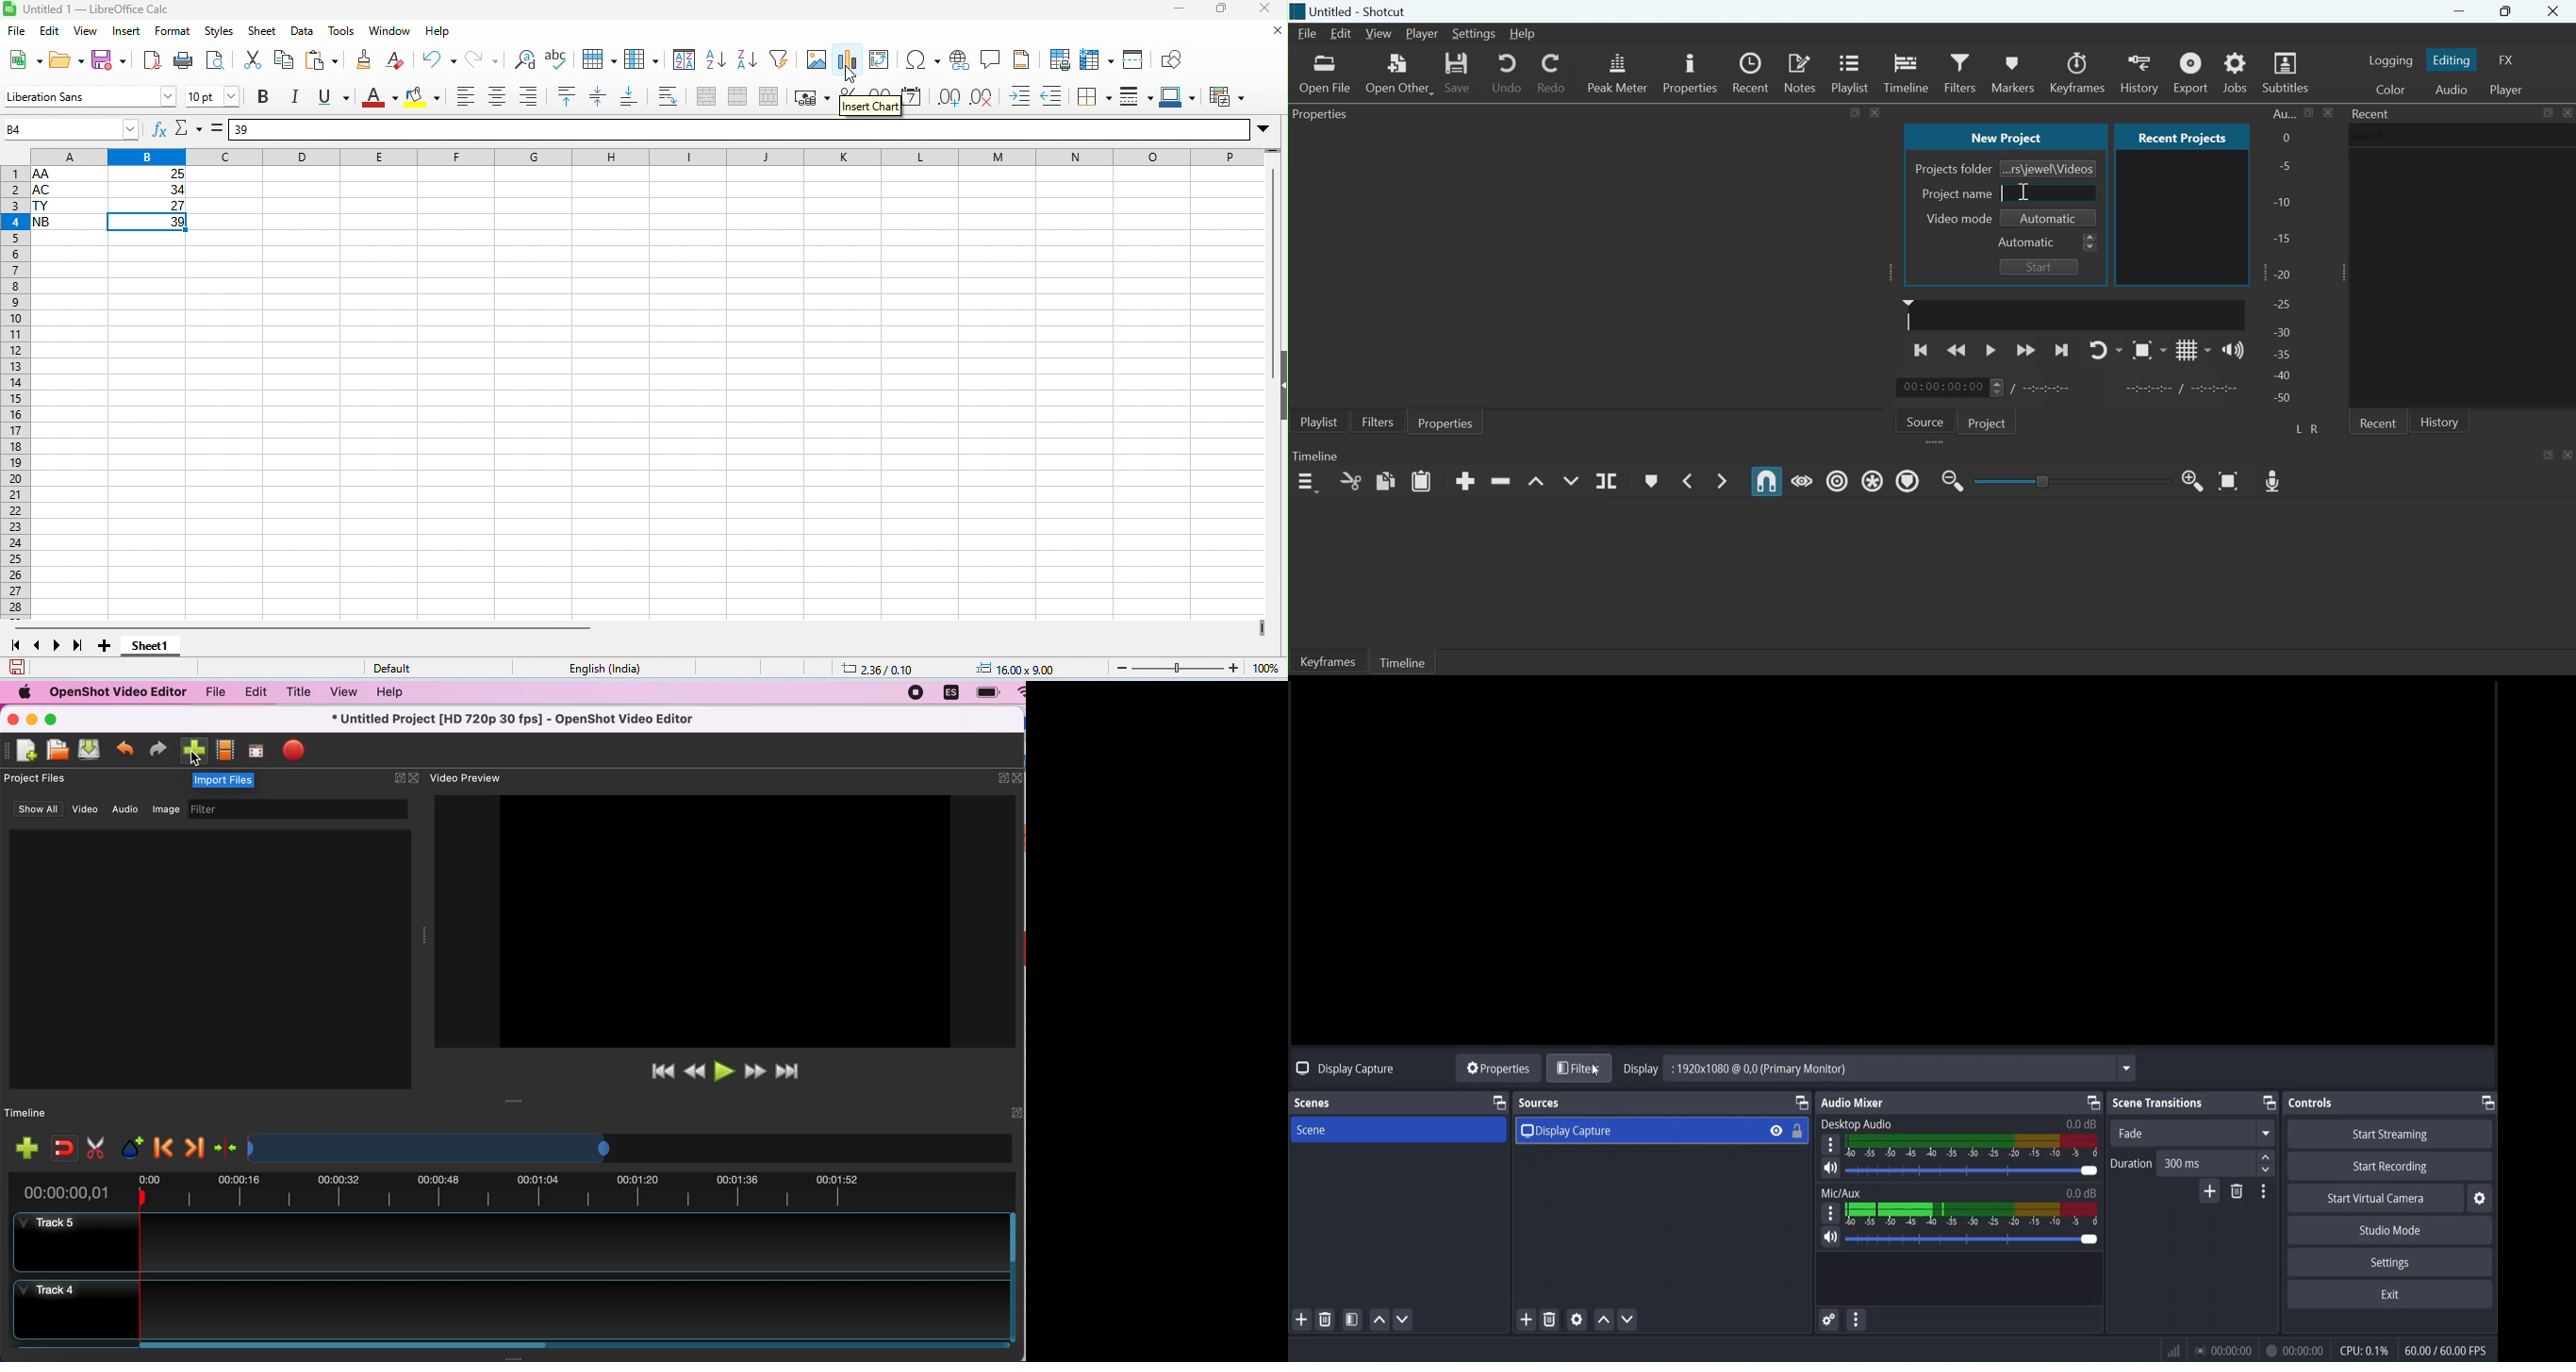 The image size is (2576, 1372). I want to click on save file, so click(91, 751).